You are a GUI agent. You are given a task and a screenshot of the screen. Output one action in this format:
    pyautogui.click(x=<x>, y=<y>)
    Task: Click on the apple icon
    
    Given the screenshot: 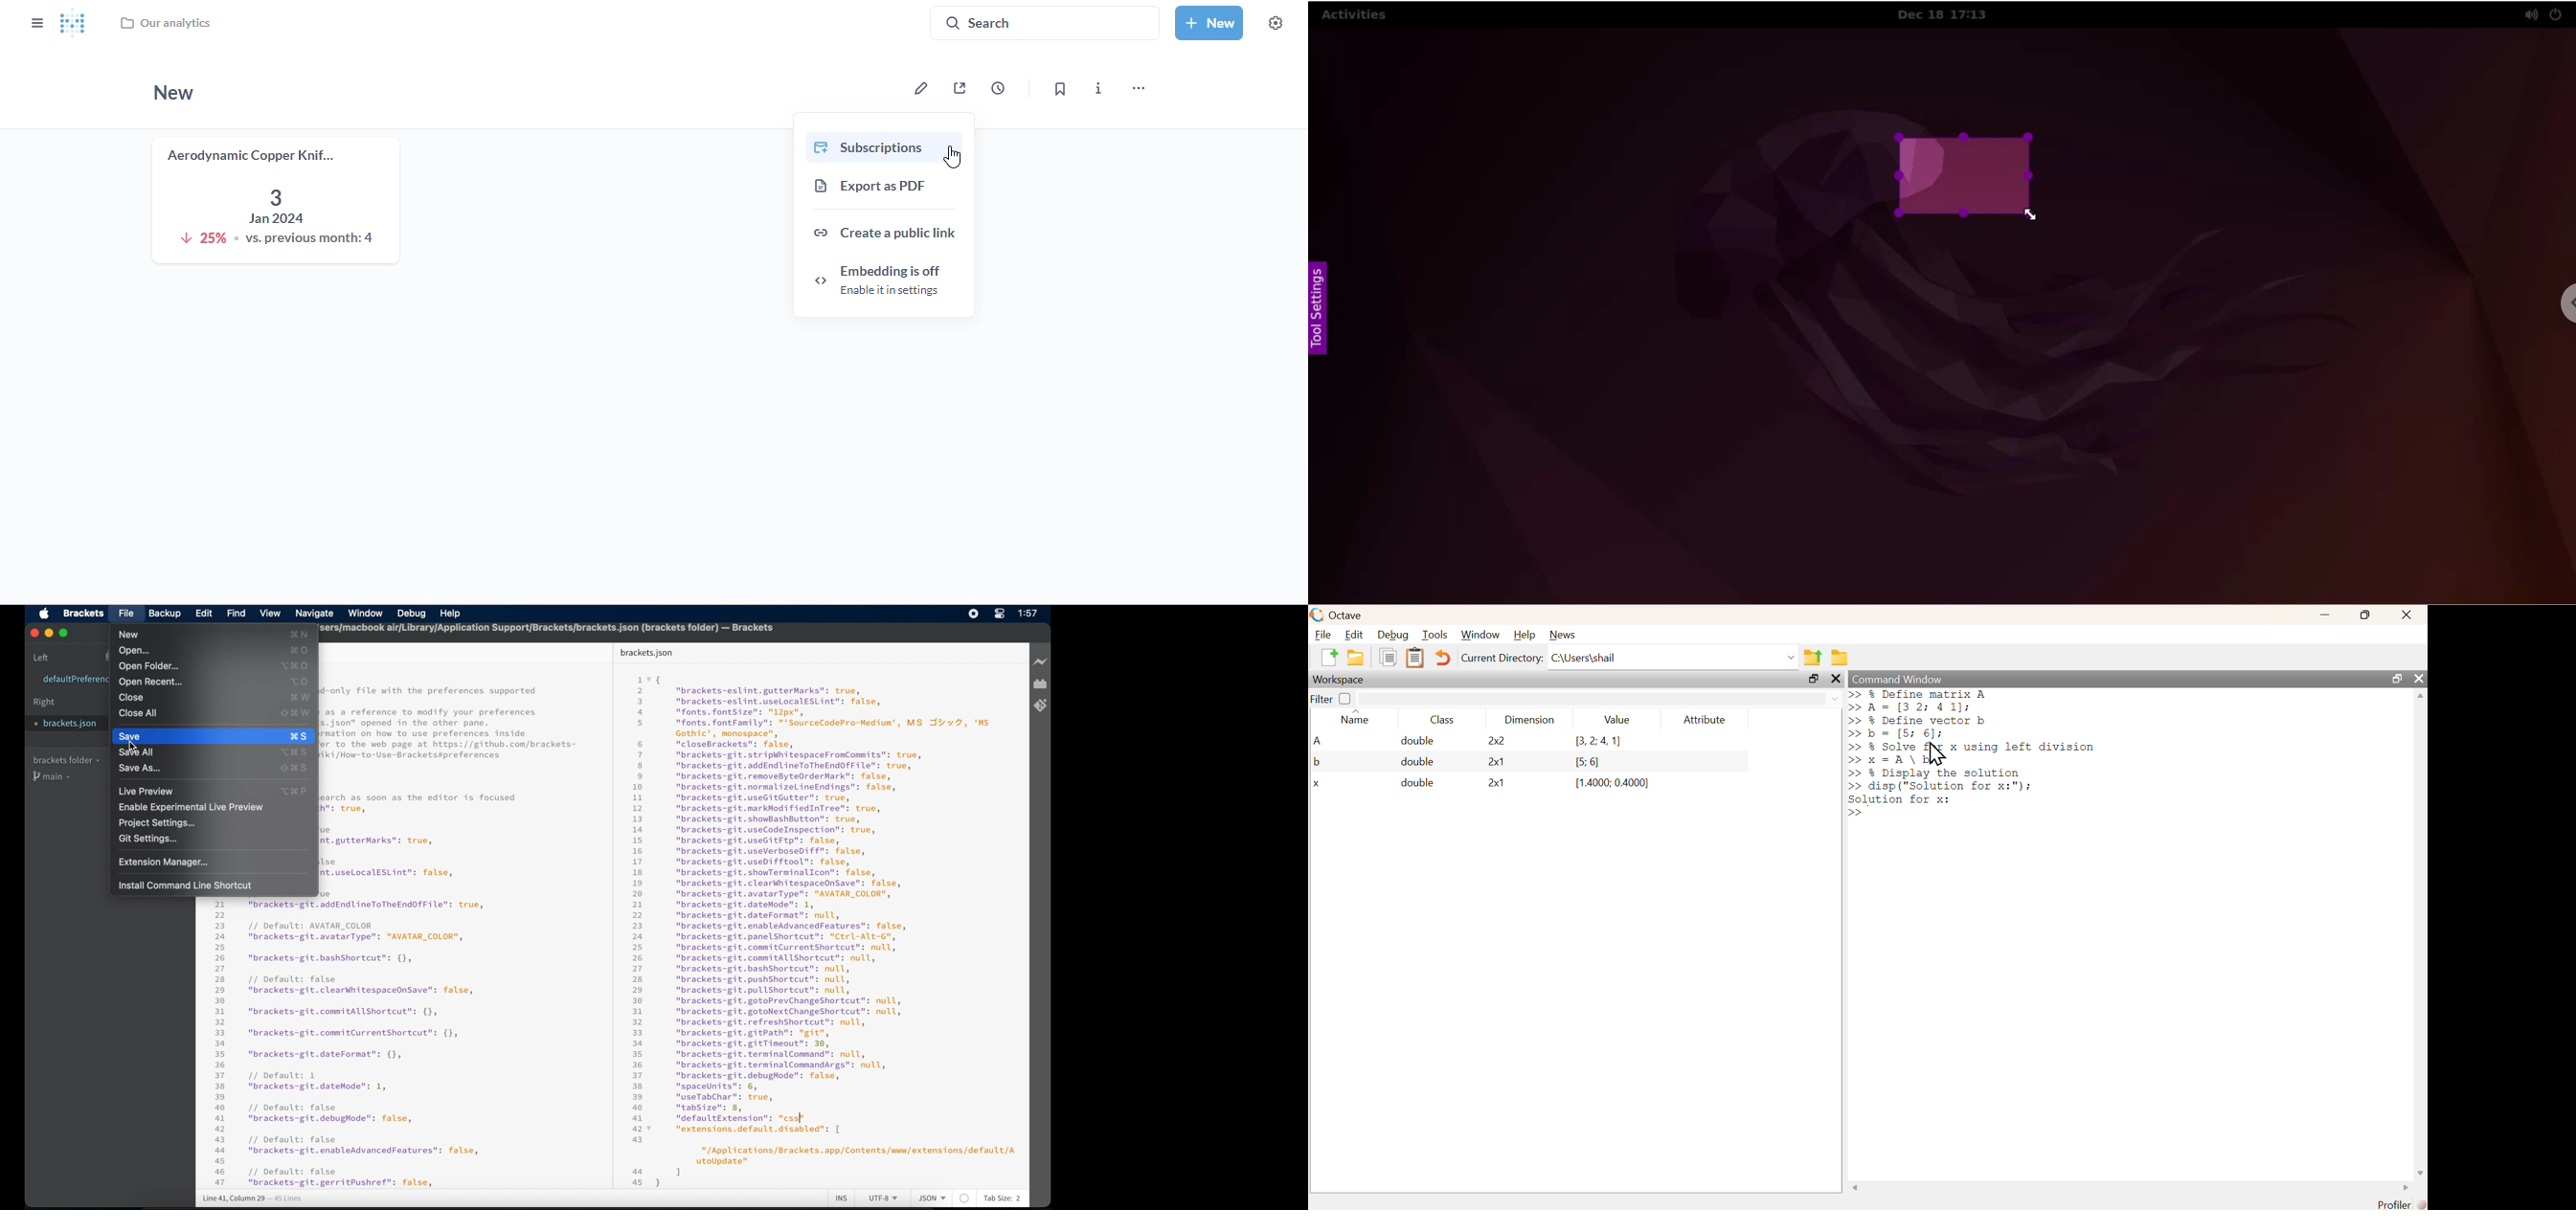 What is the action you would take?
    pyautogui.click(x=44, y=614)
    